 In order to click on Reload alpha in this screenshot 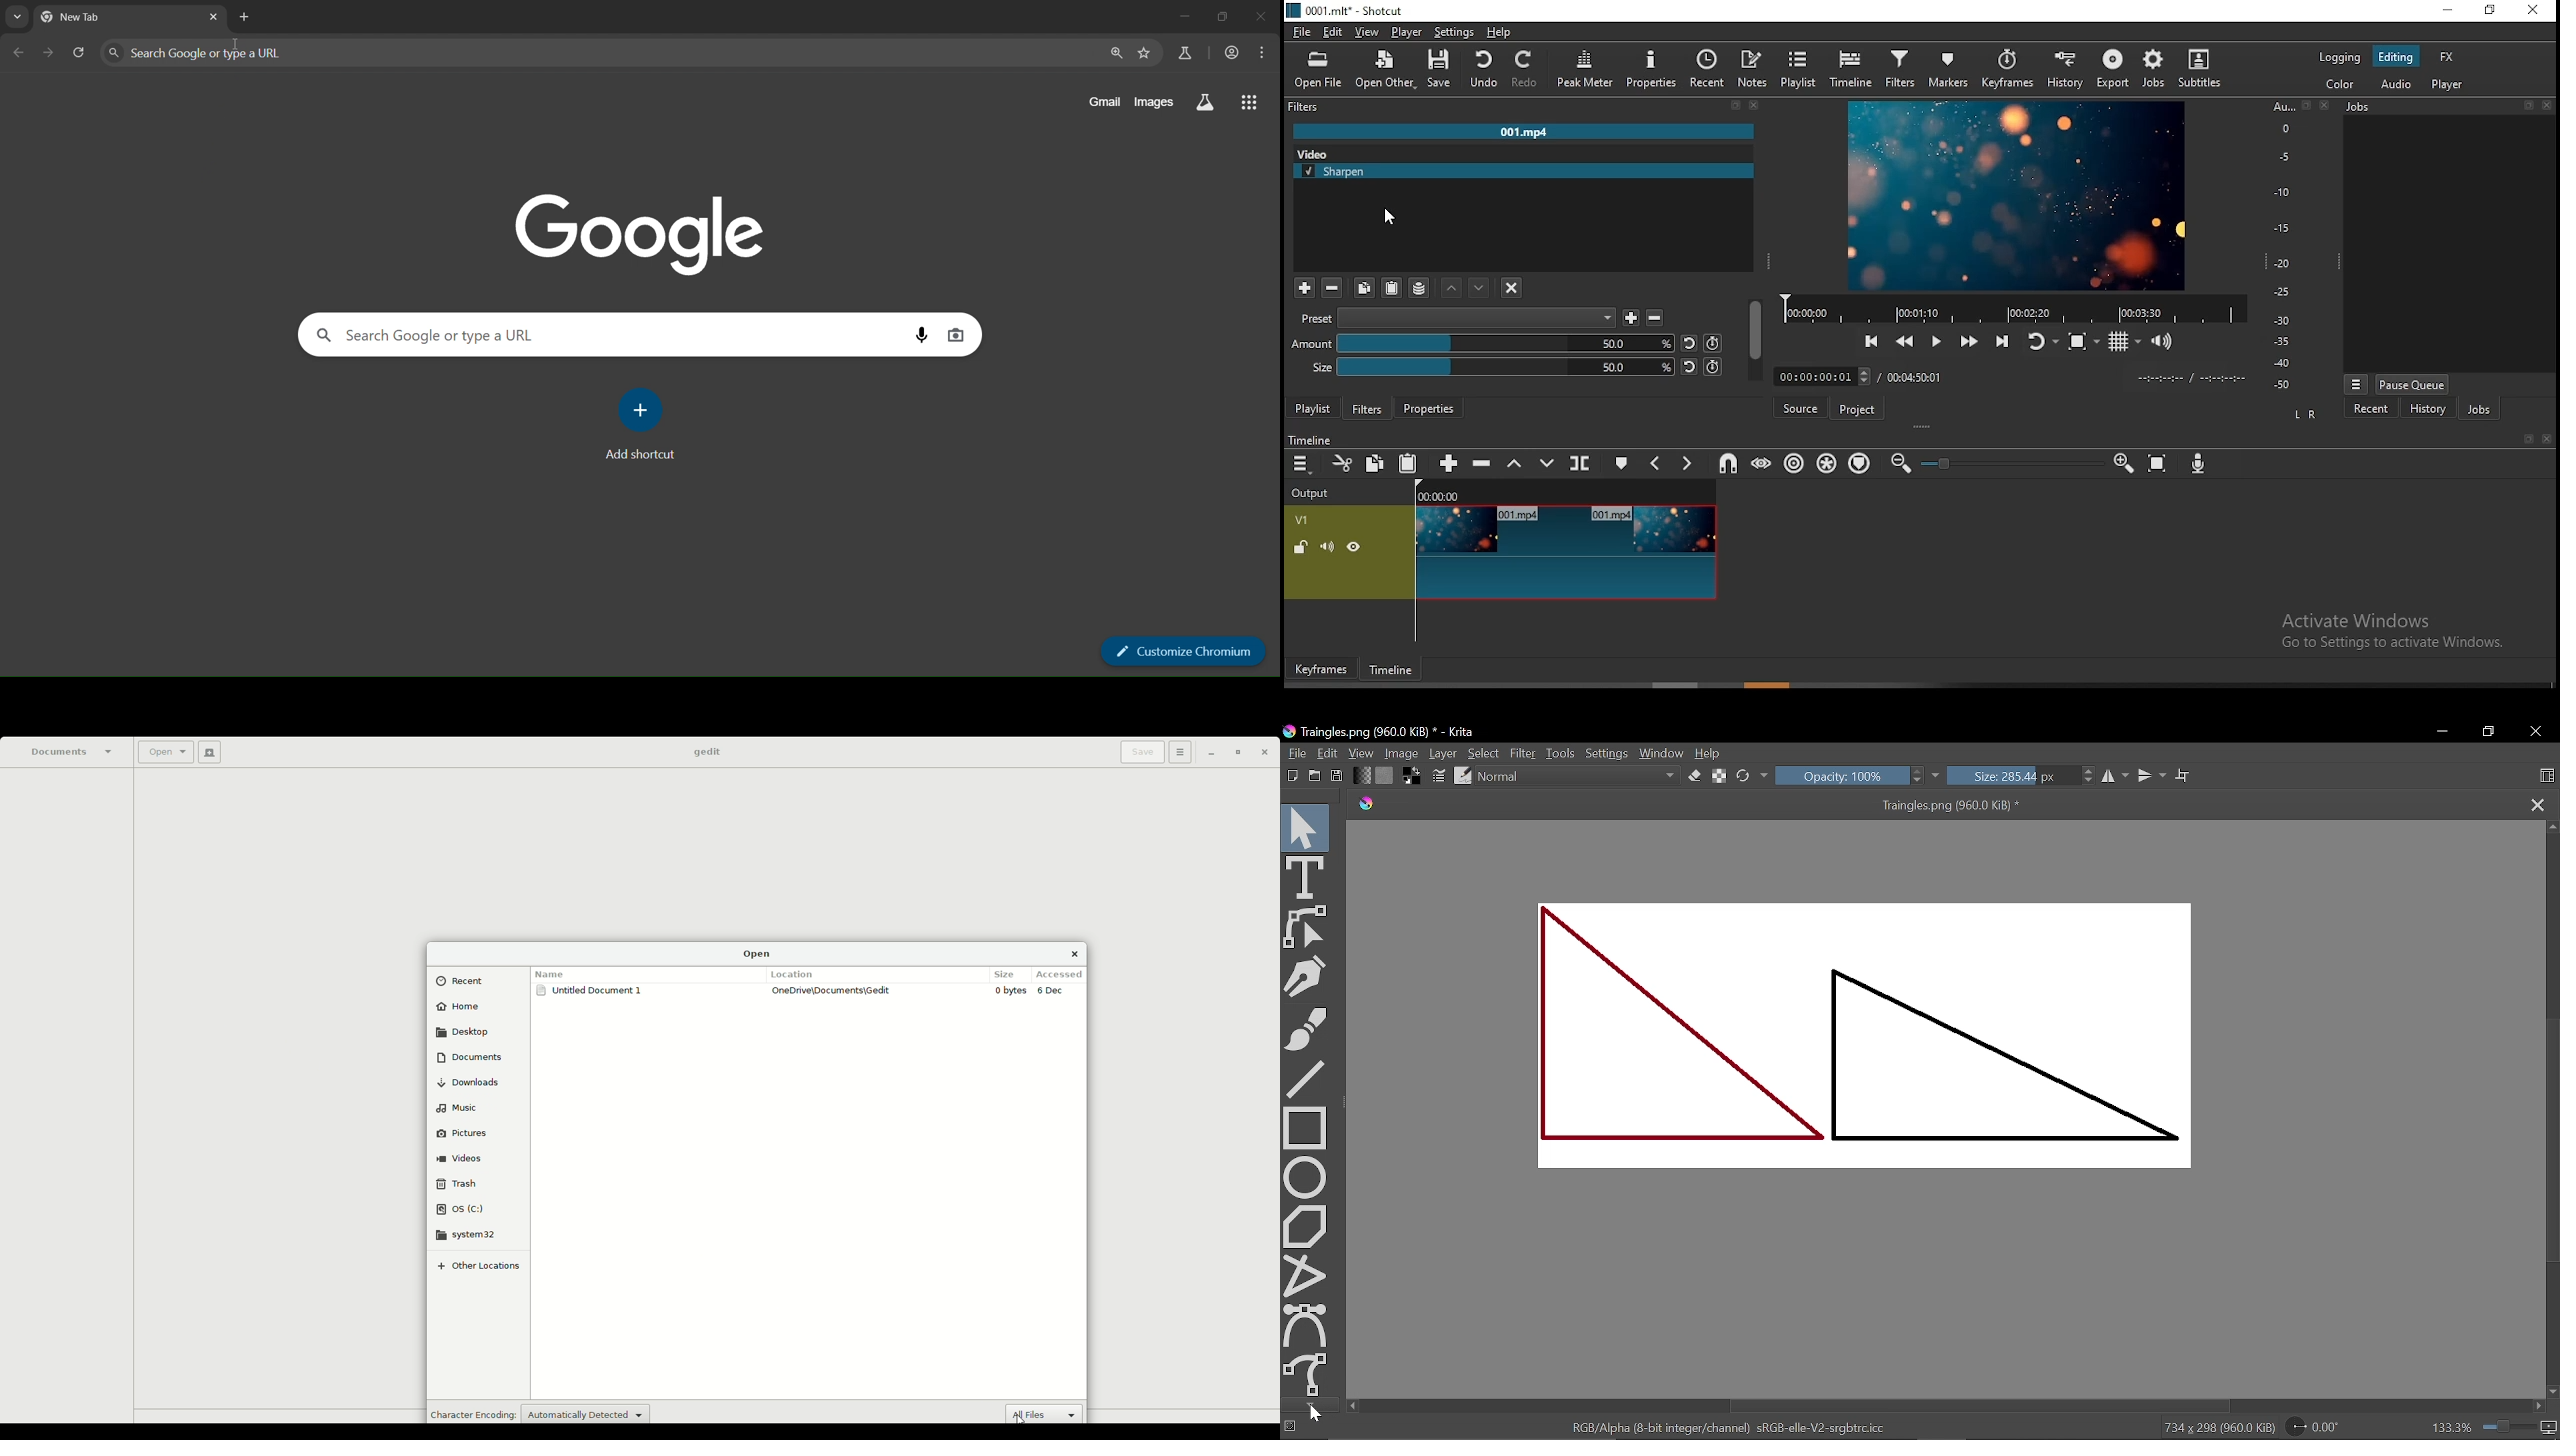, I will do `click(1721, 777)`.